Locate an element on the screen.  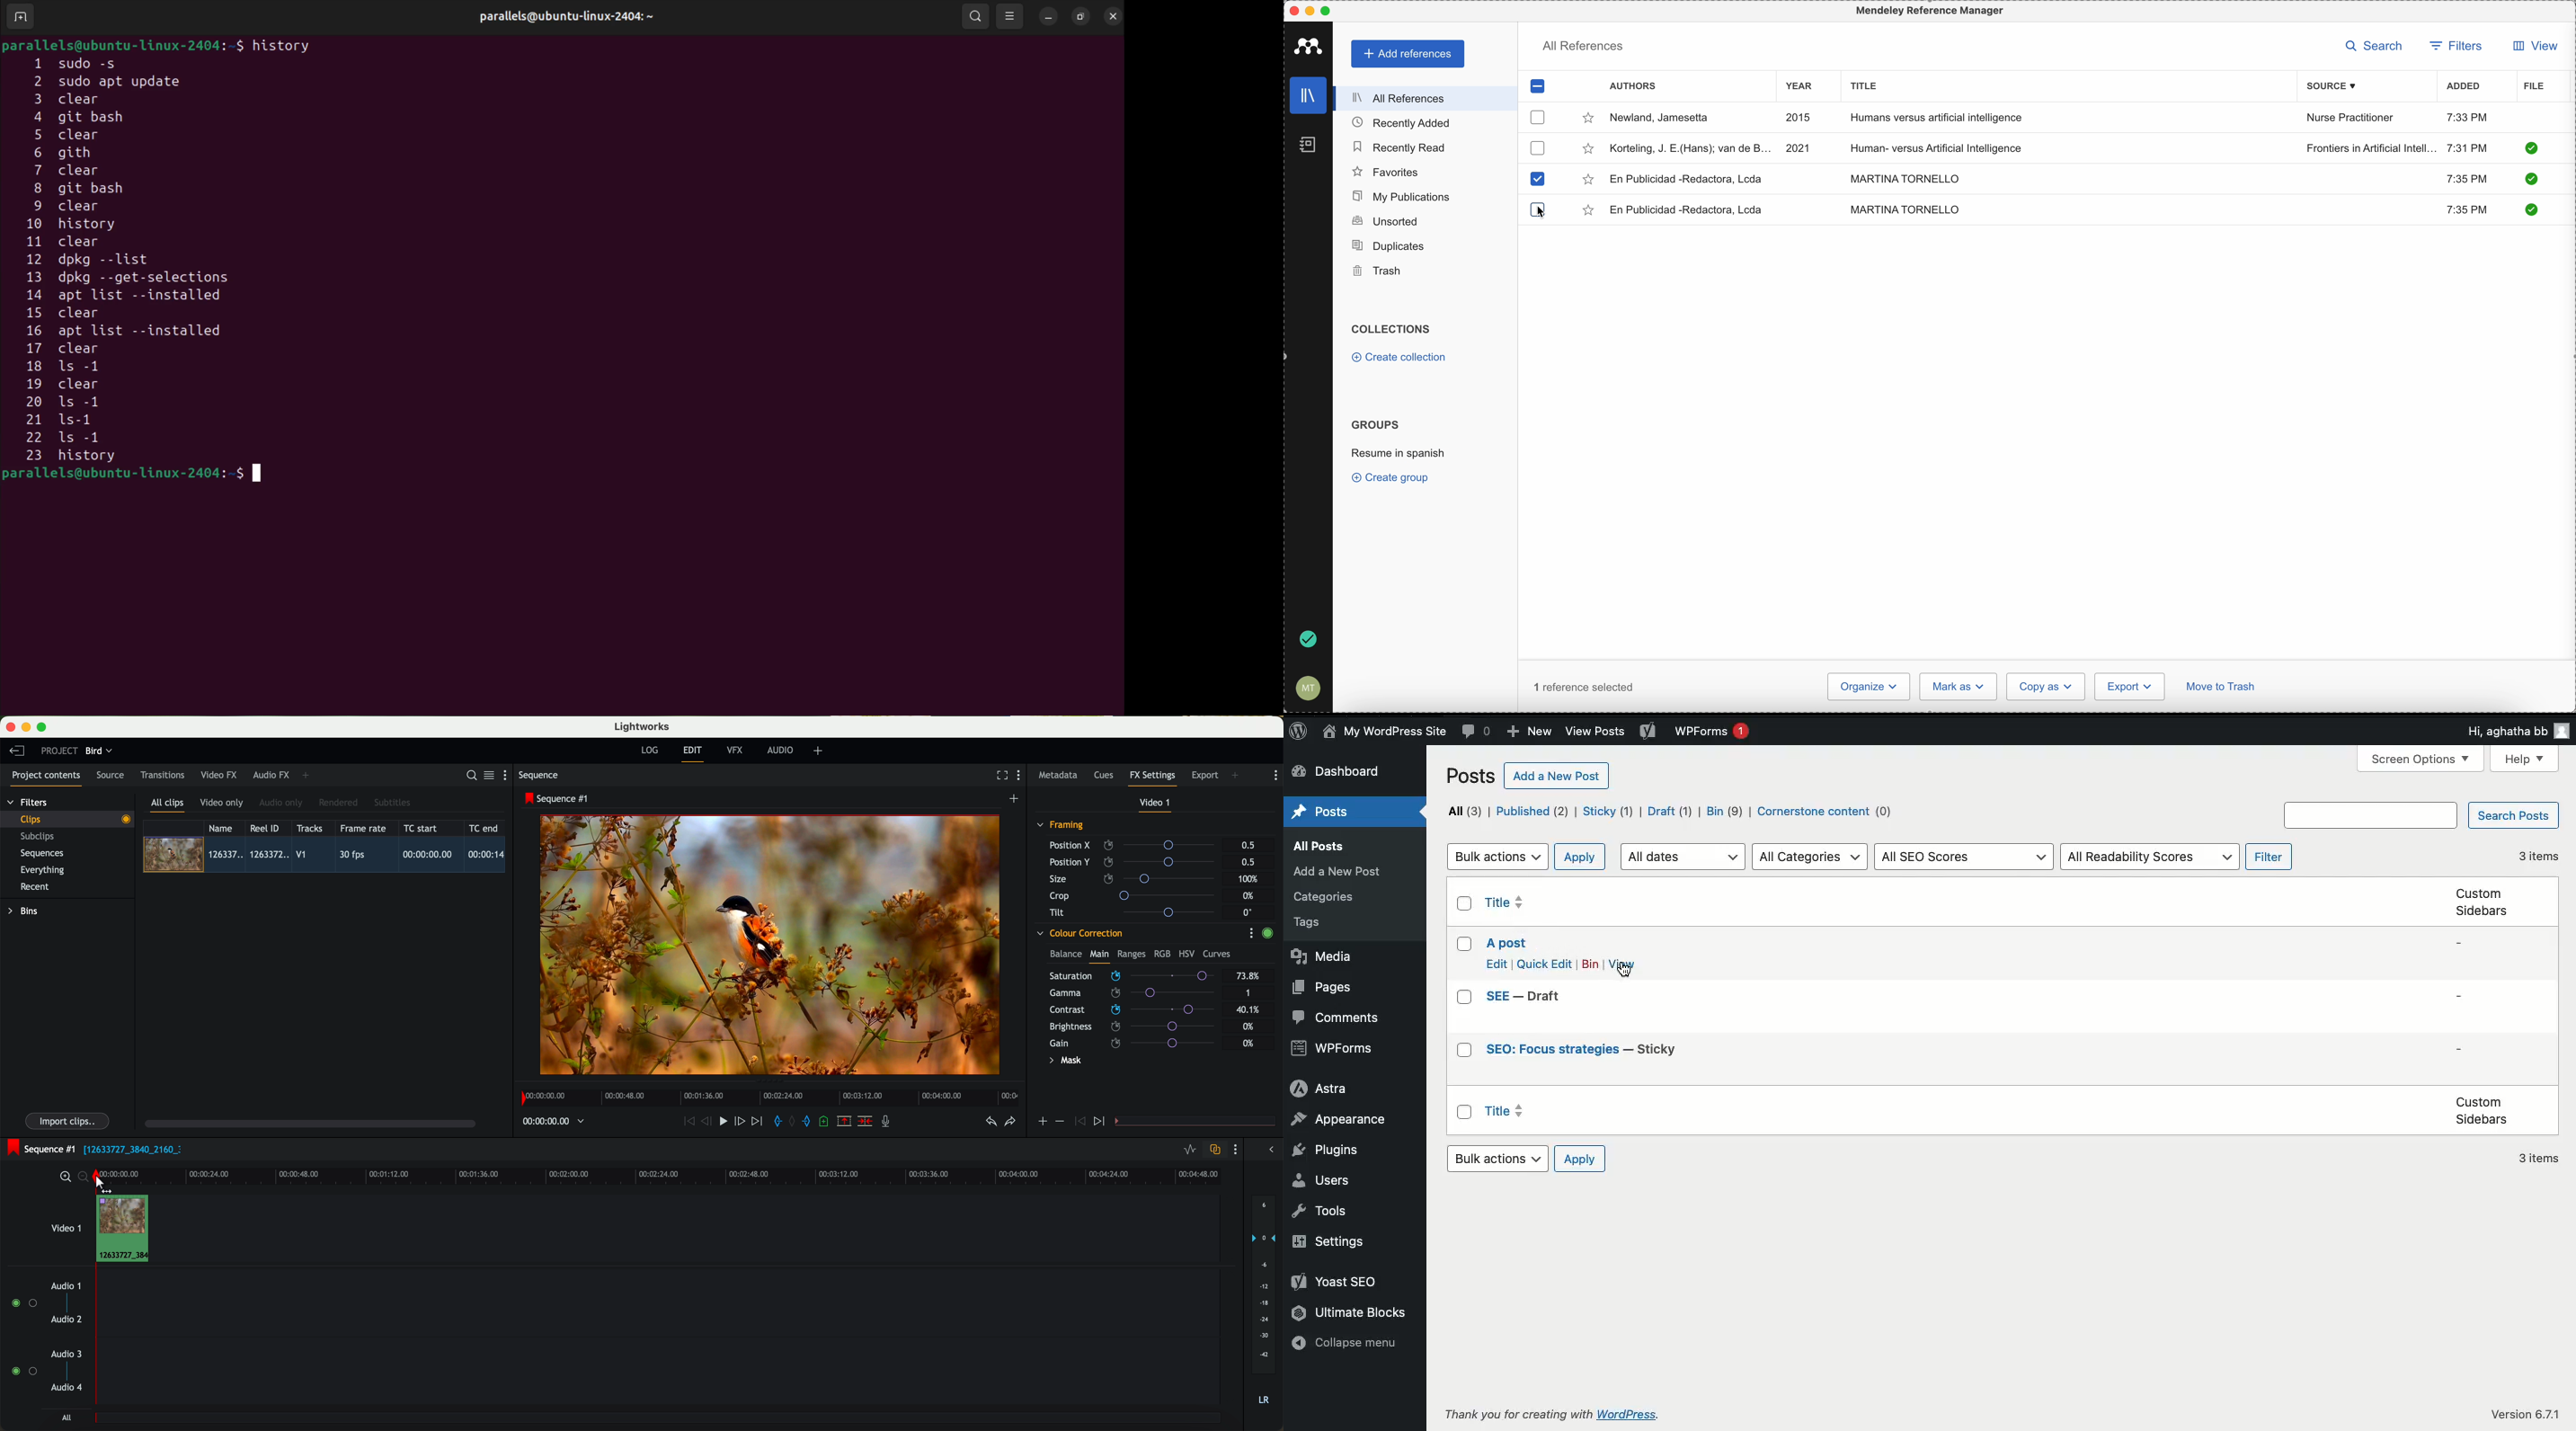
show settings menu is located at coordinates (1251, 933).